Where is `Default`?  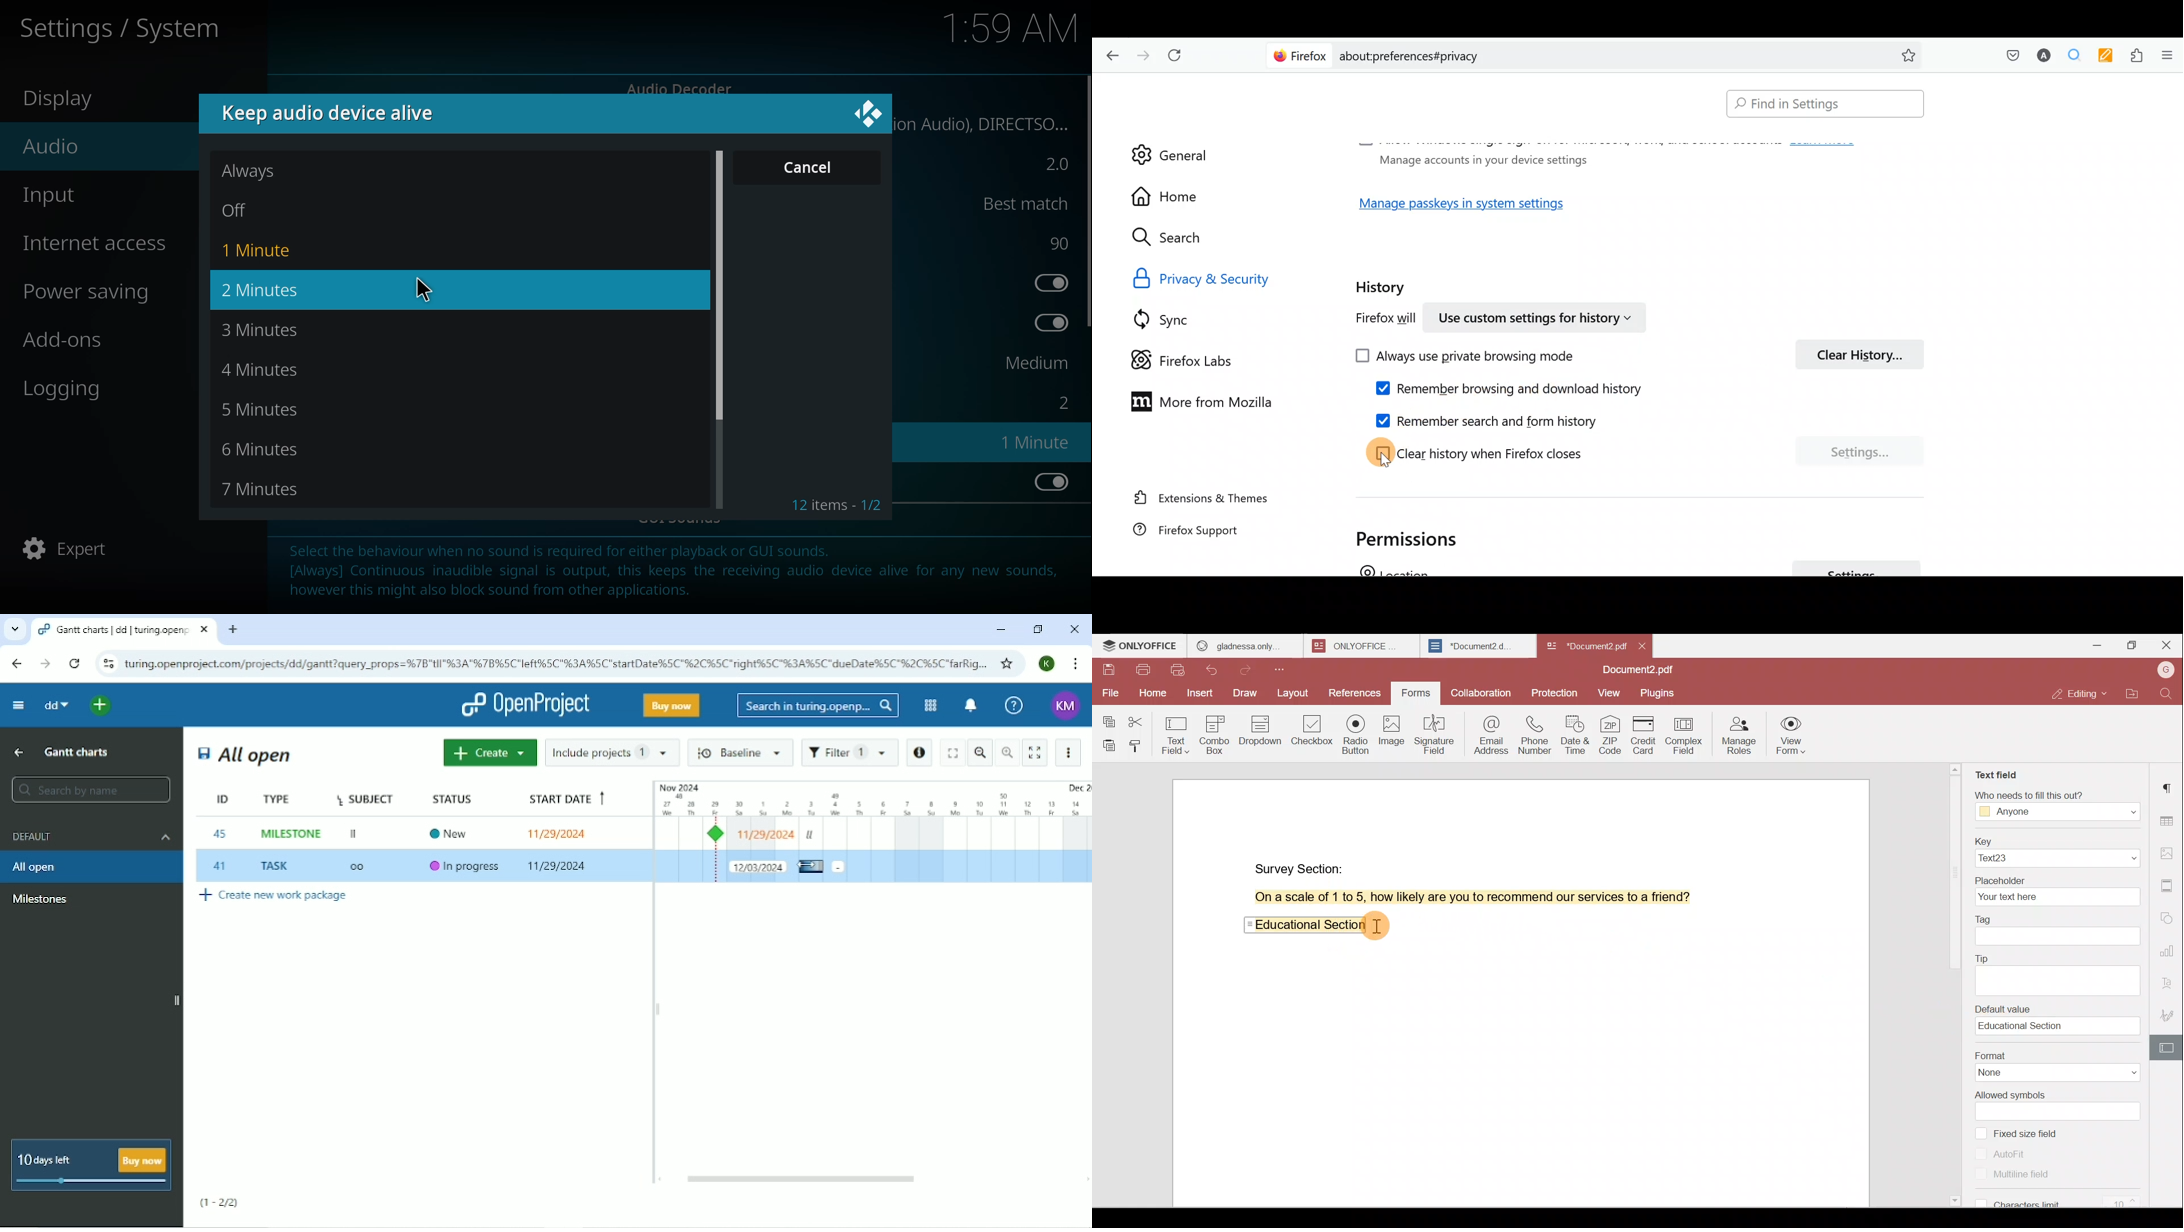 Default is located at coordinates (89, 836).